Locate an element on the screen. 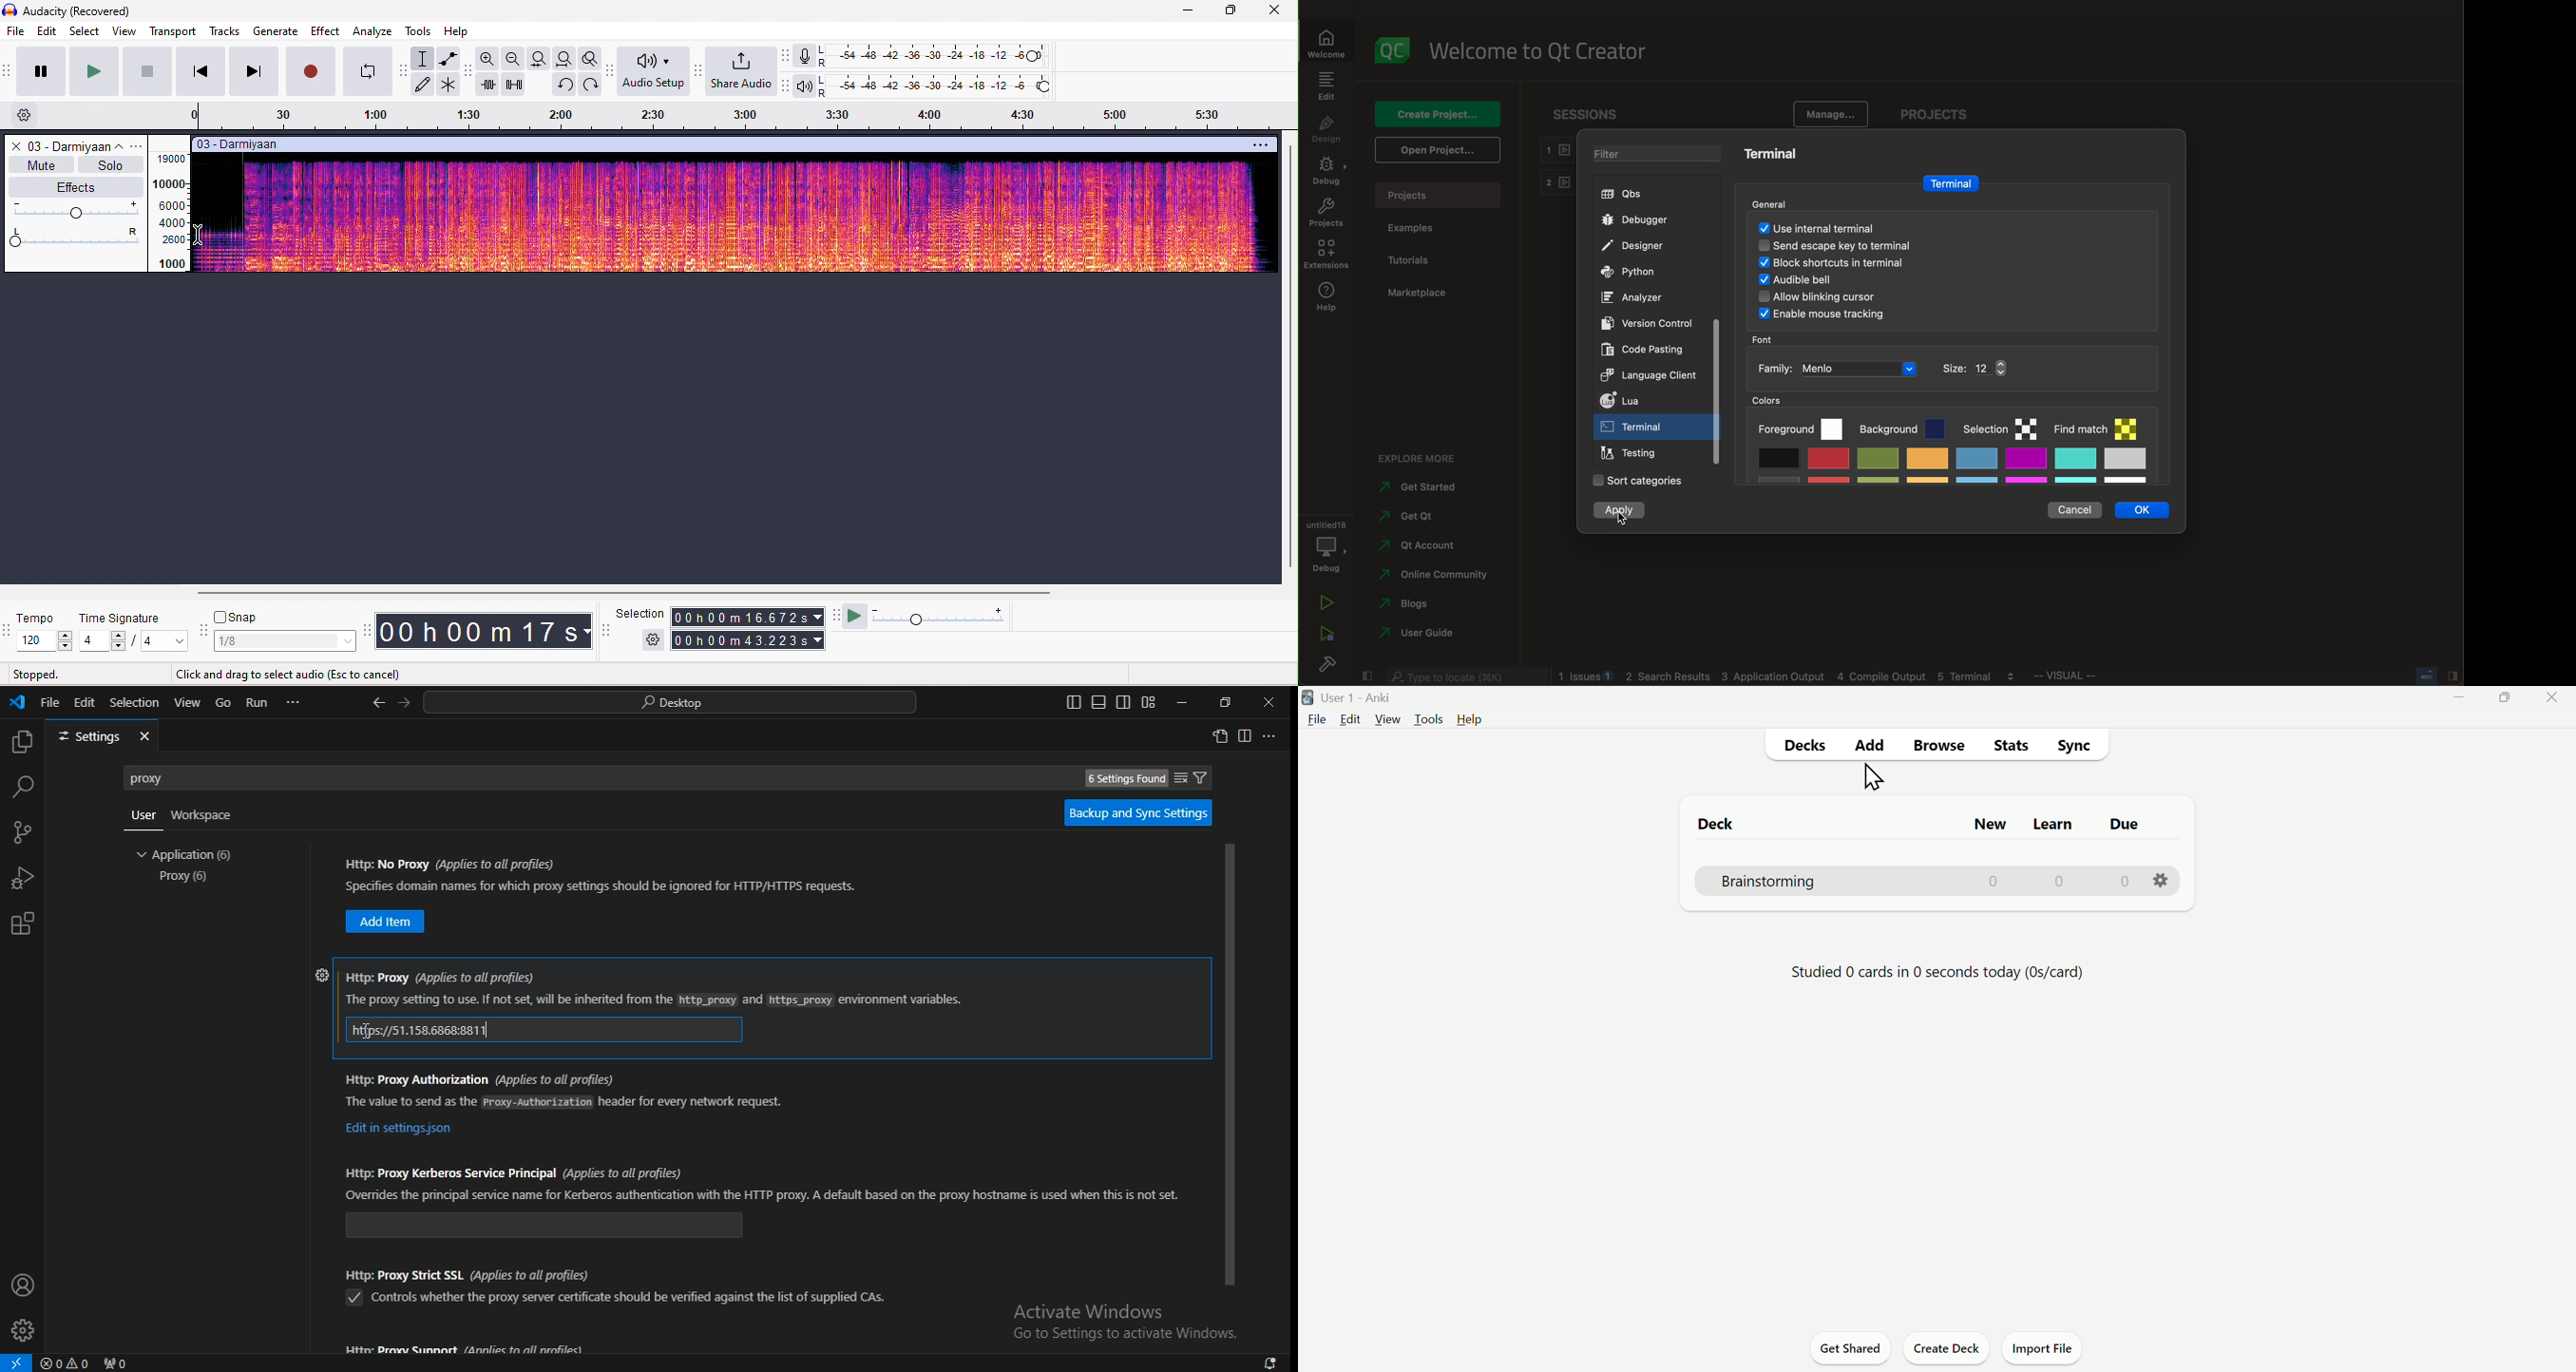 The image size is (2576, 1372). explorer is located at coordinates (22, 741).